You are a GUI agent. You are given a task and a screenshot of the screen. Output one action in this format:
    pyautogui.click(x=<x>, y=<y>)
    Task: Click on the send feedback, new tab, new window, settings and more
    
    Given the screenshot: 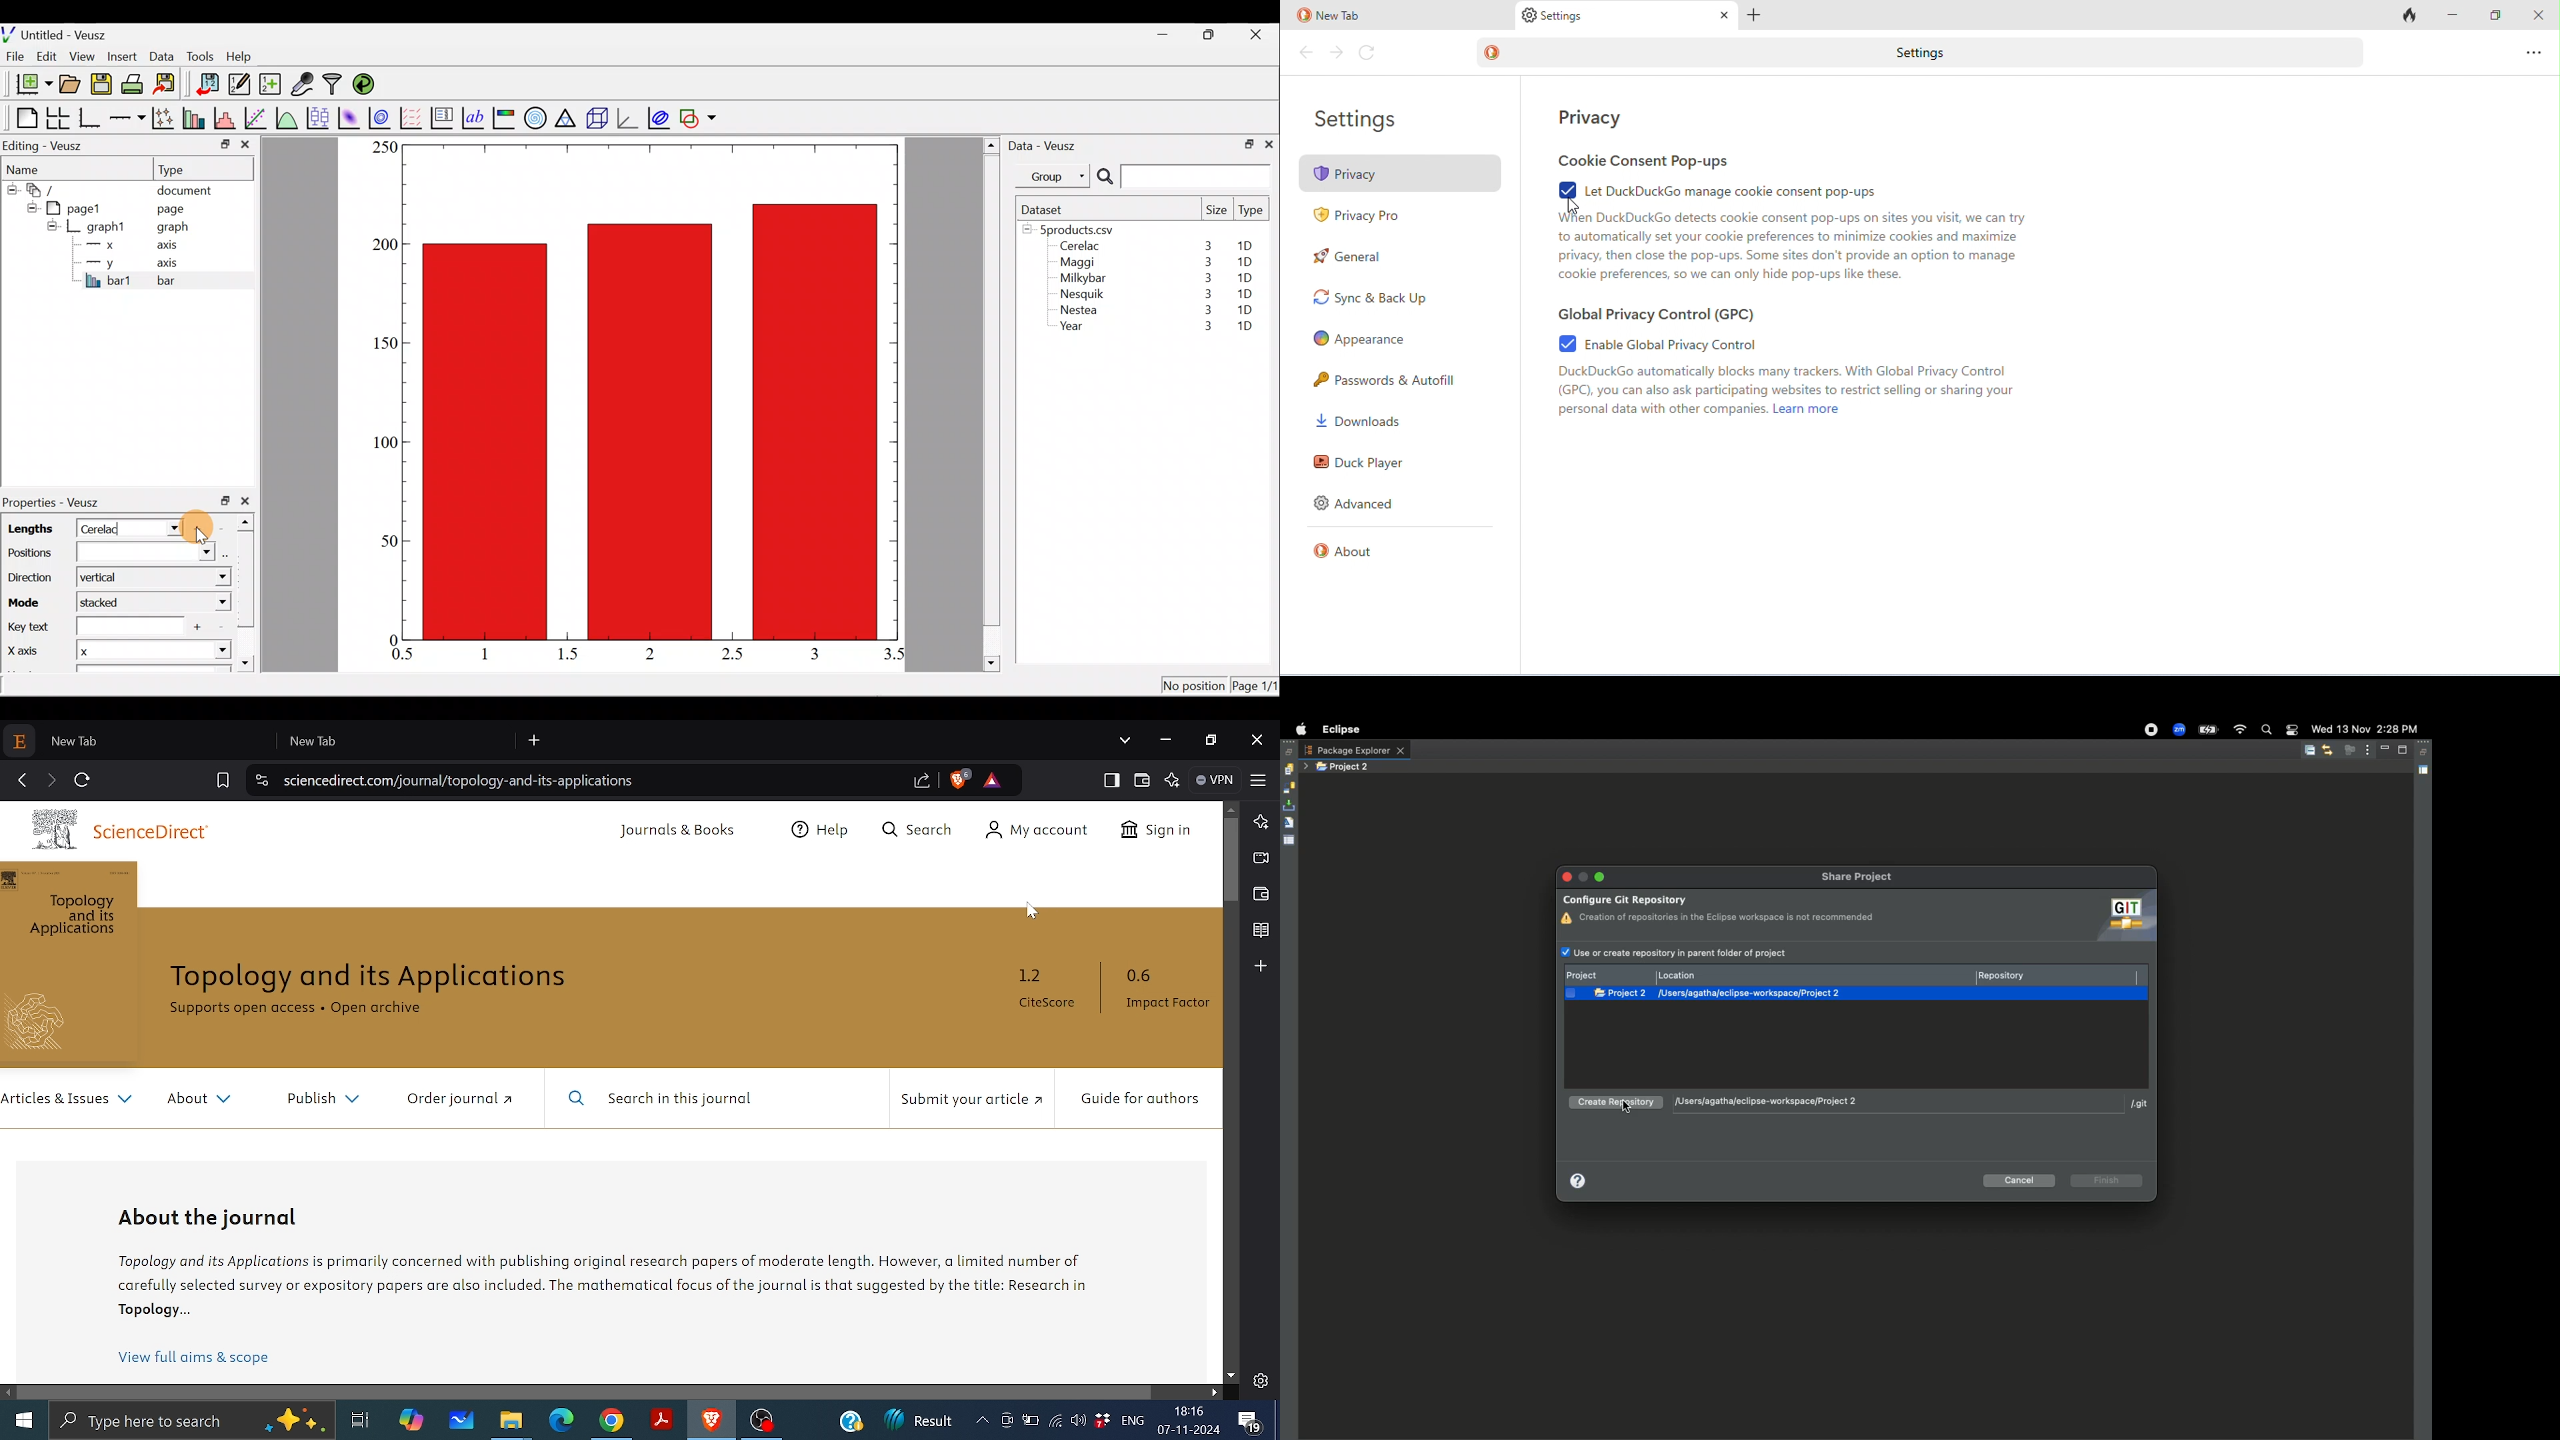 What is the action you would take?
    pyautogui.click(x=2532, y=52)
    